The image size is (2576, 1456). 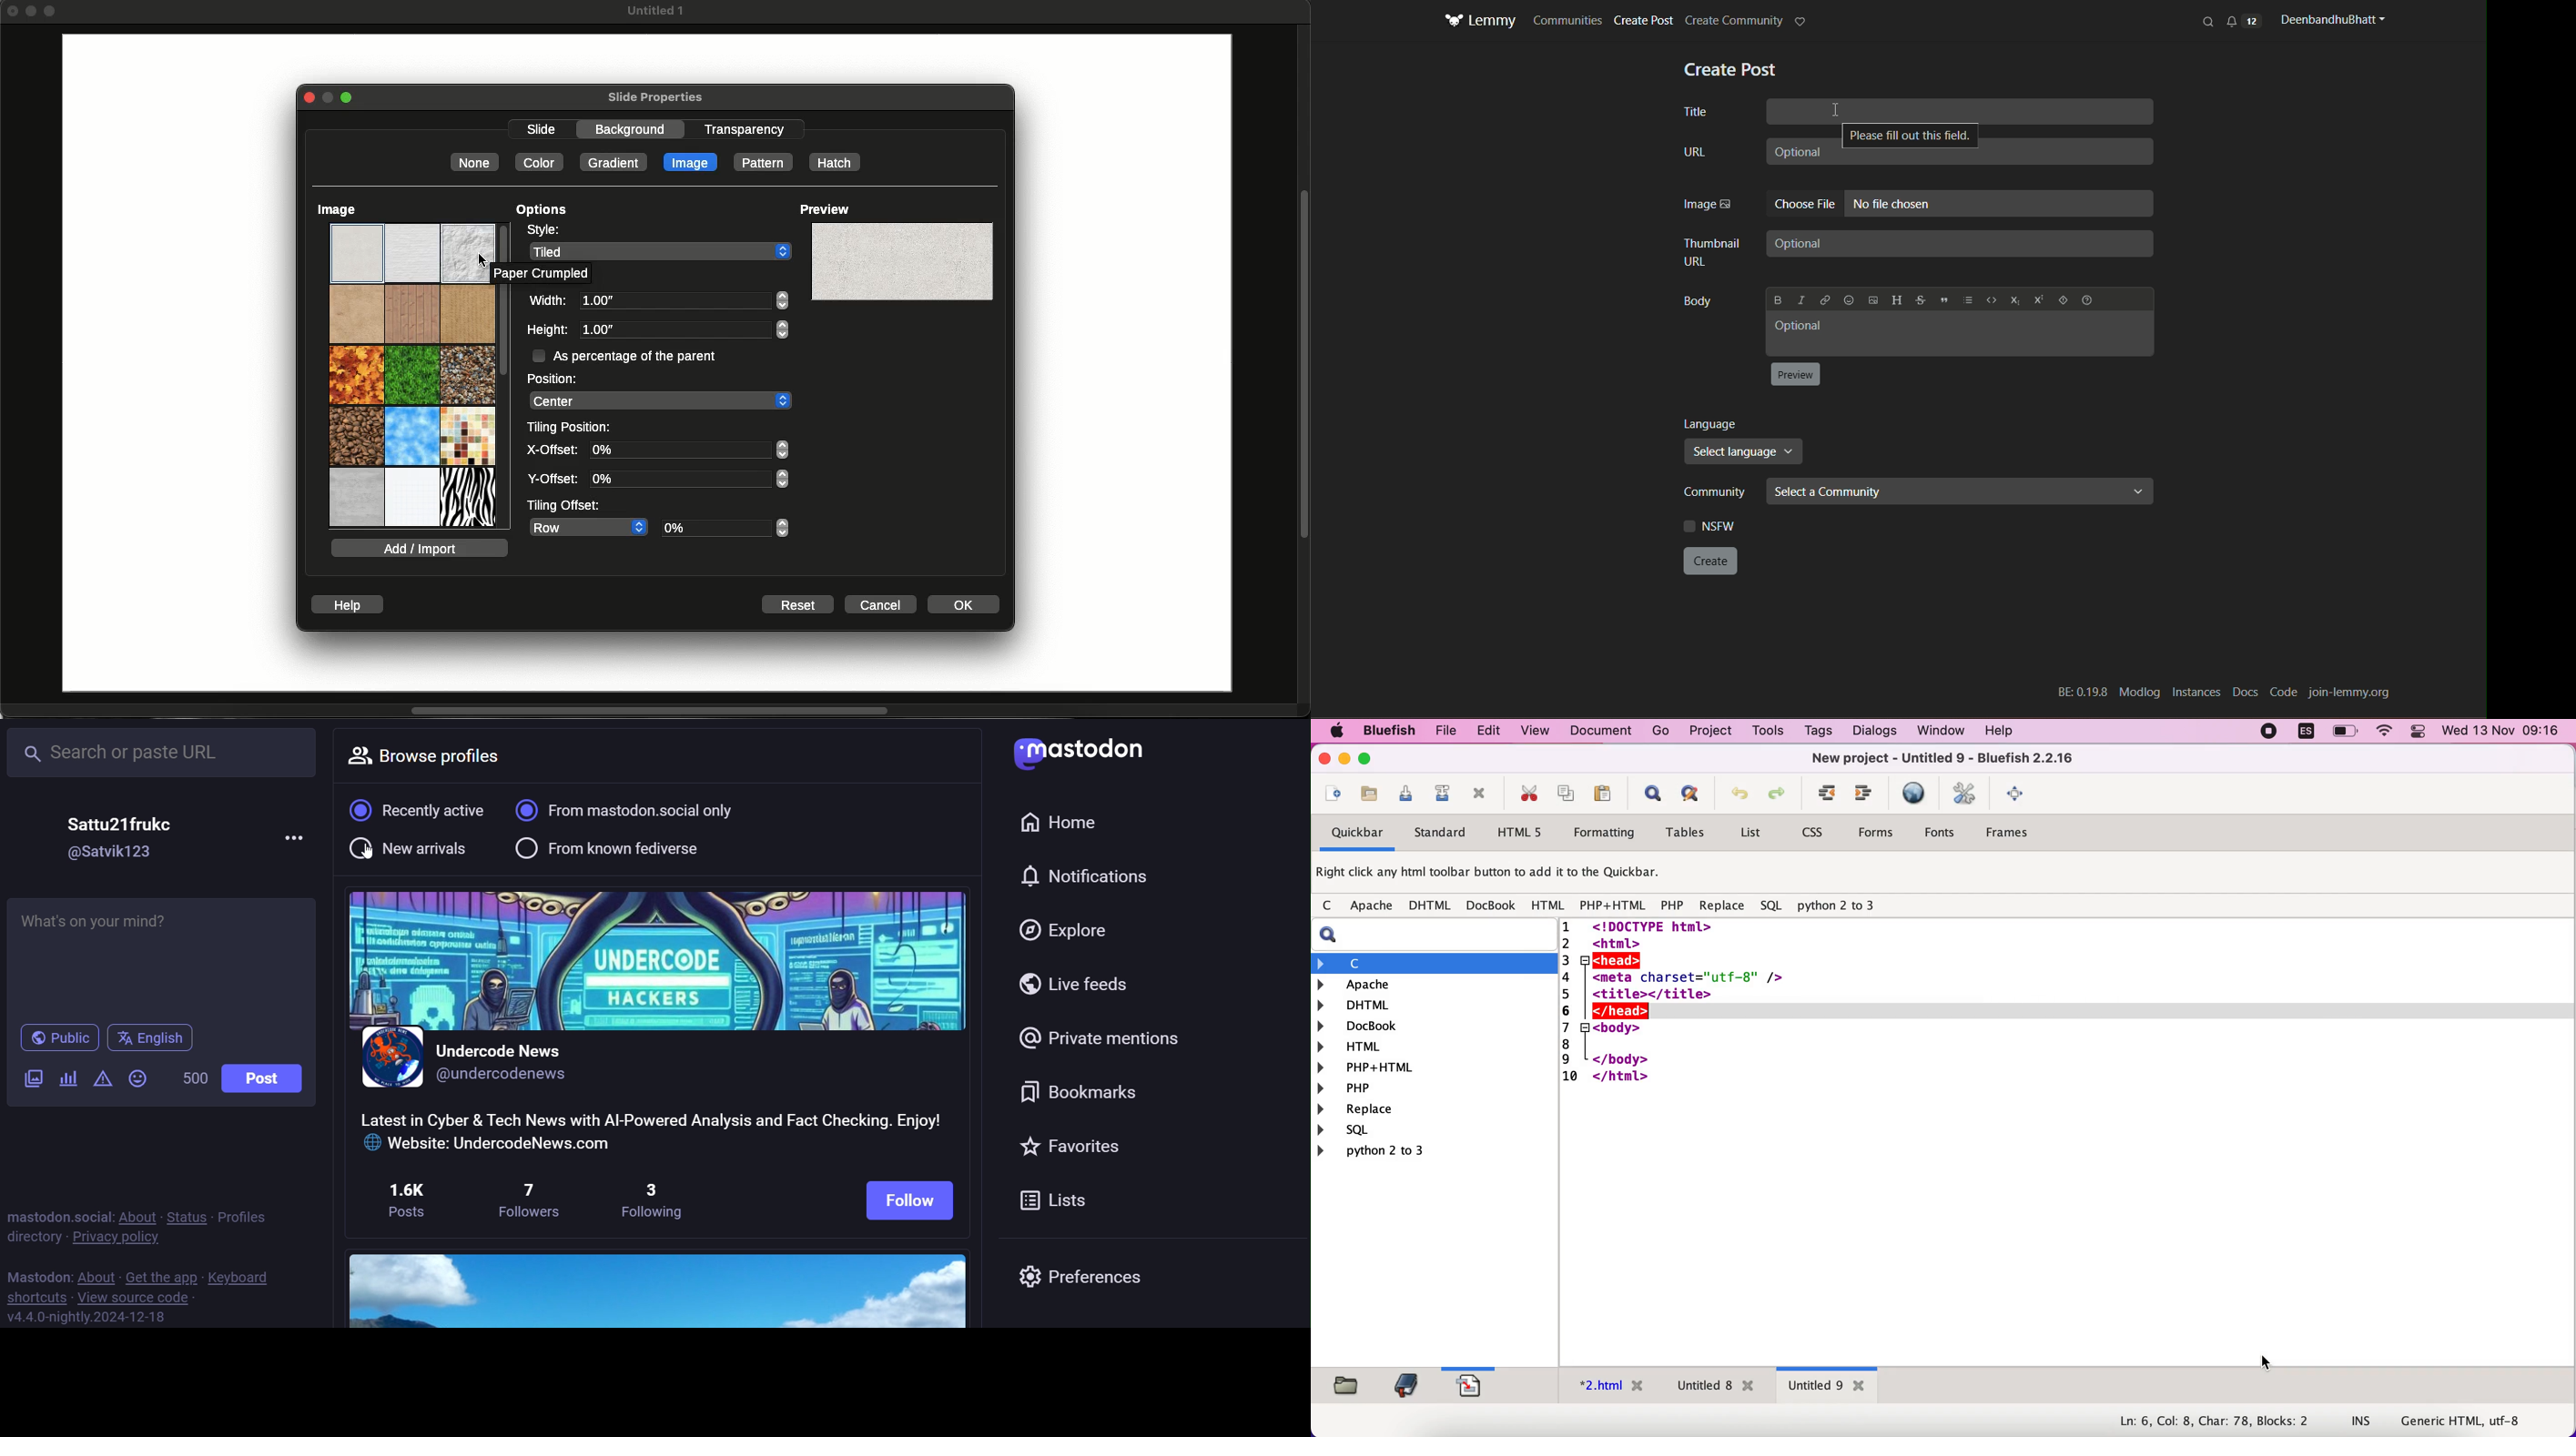 I want to click on Y-offset:, so click(x=553, y=480).